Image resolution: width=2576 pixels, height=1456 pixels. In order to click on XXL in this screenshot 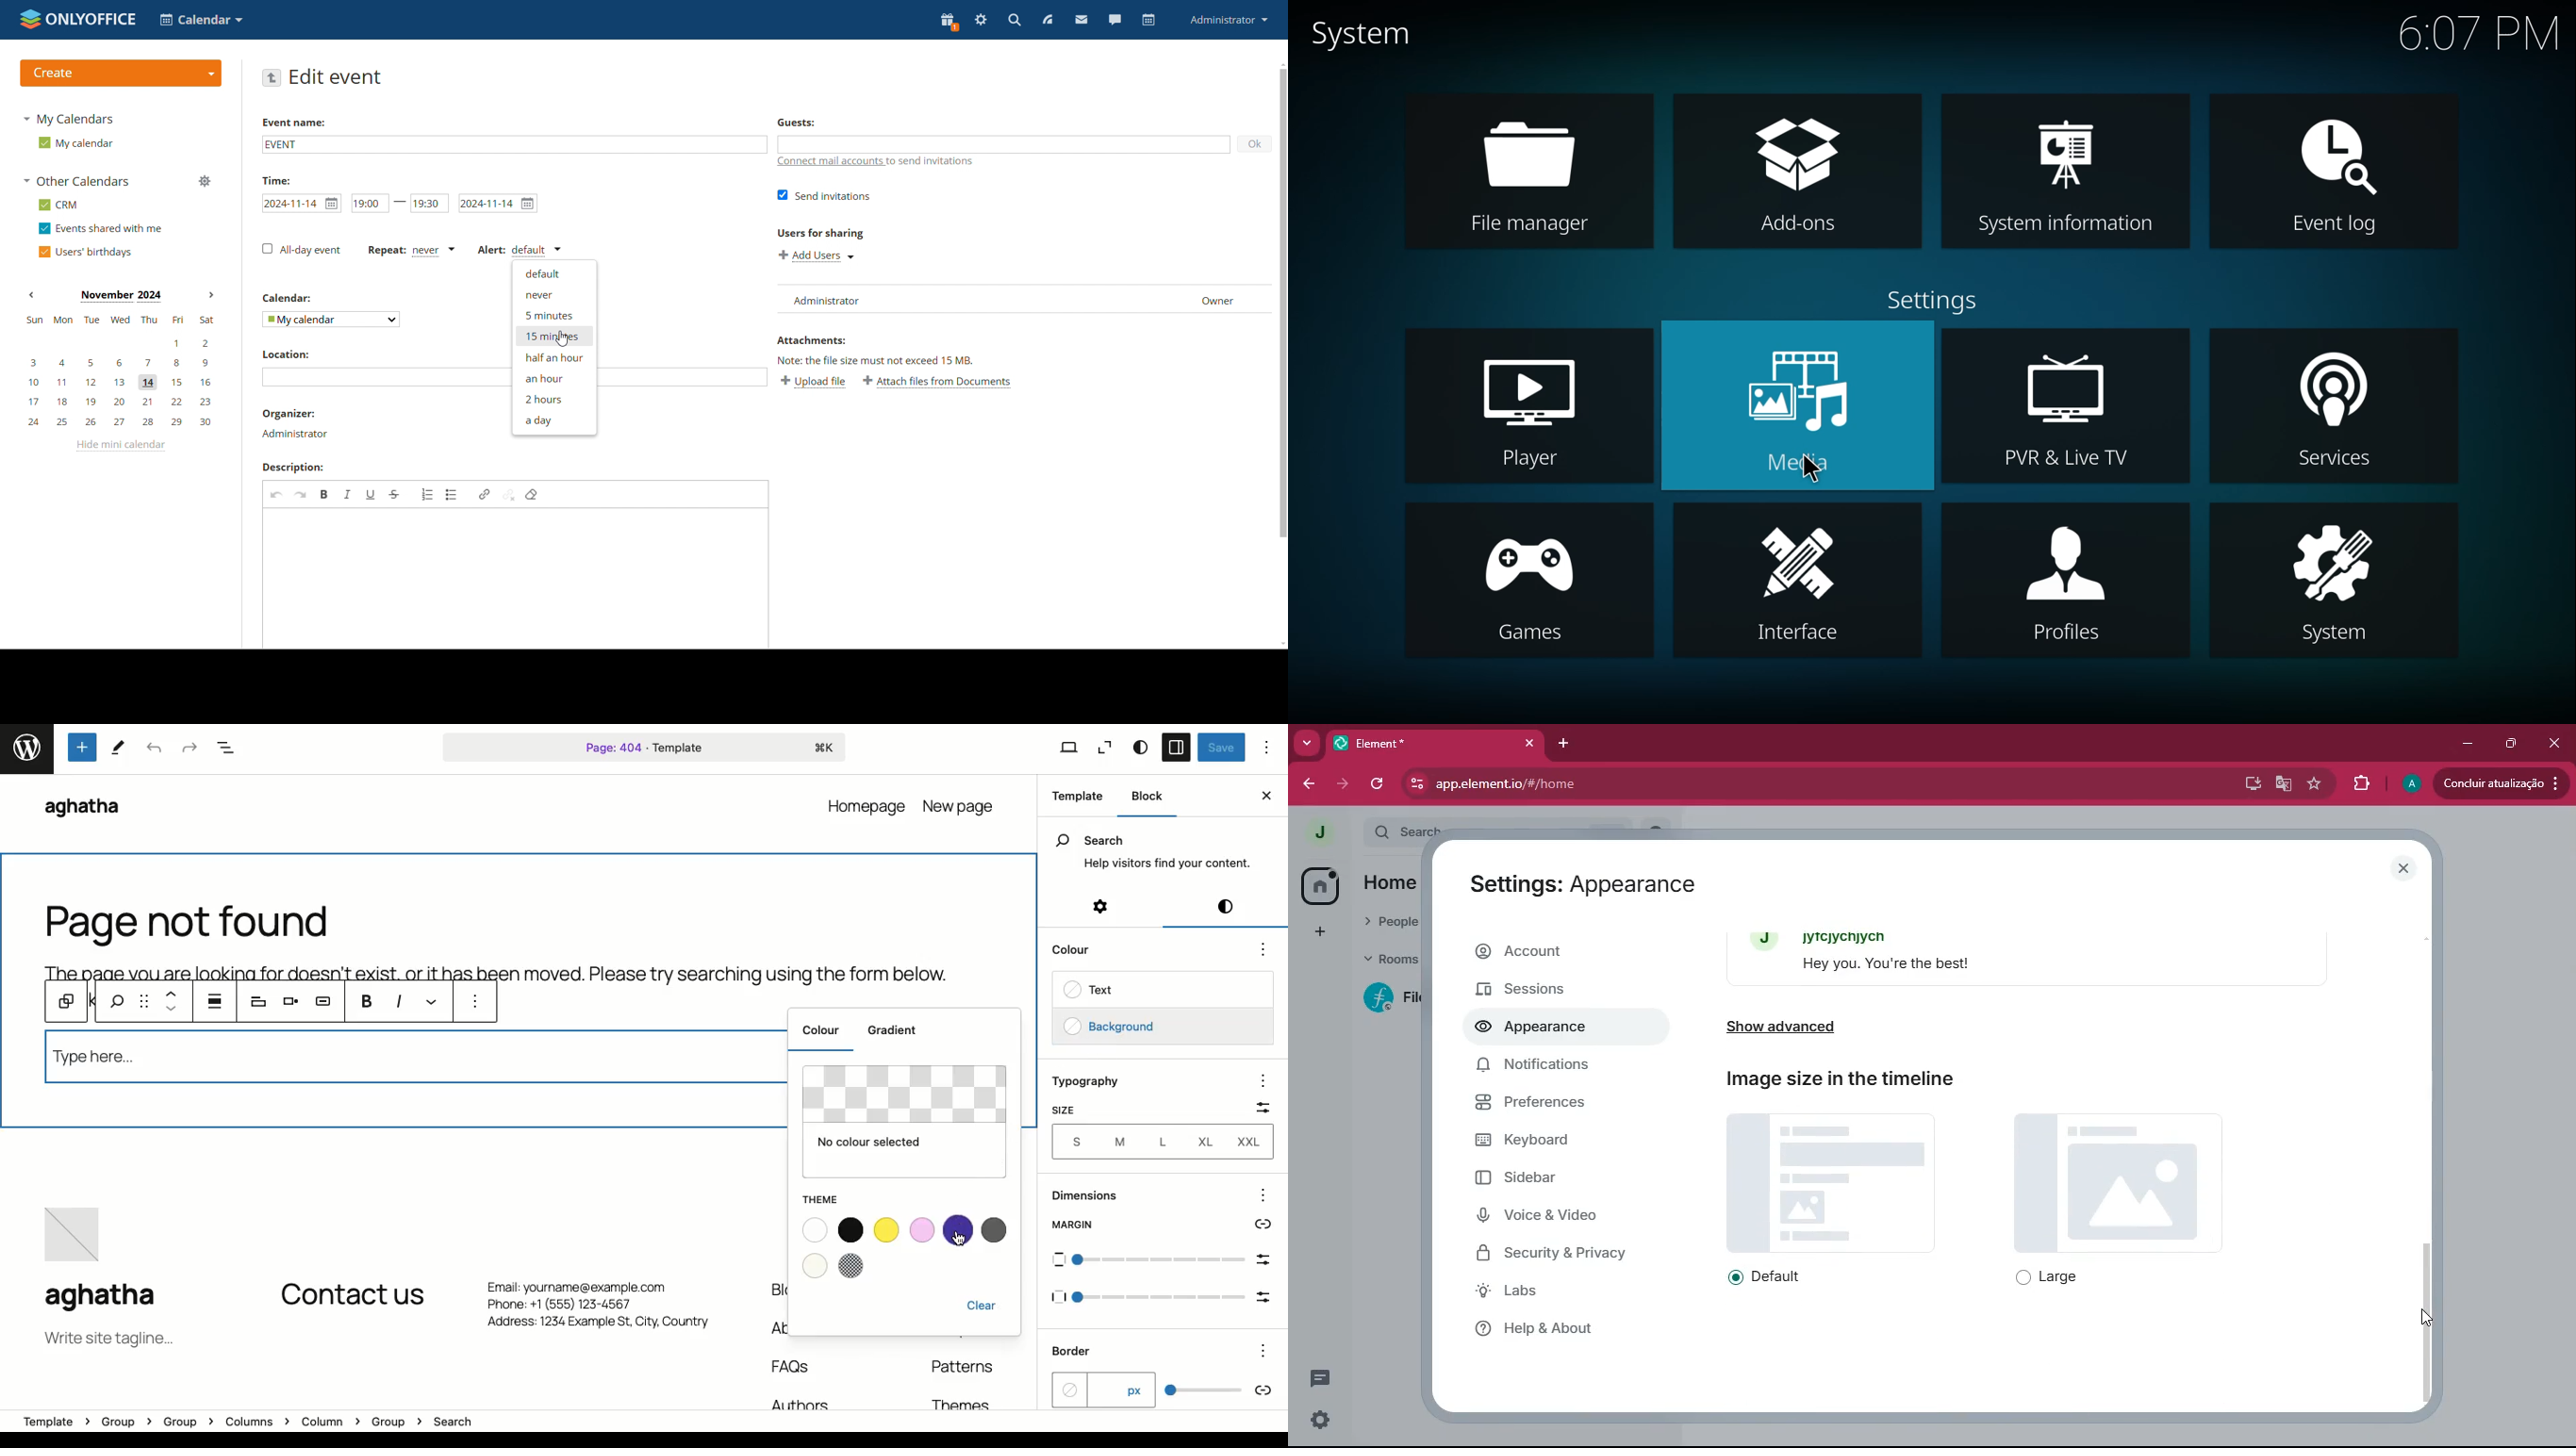, I will do `click(1255, 1143)`.